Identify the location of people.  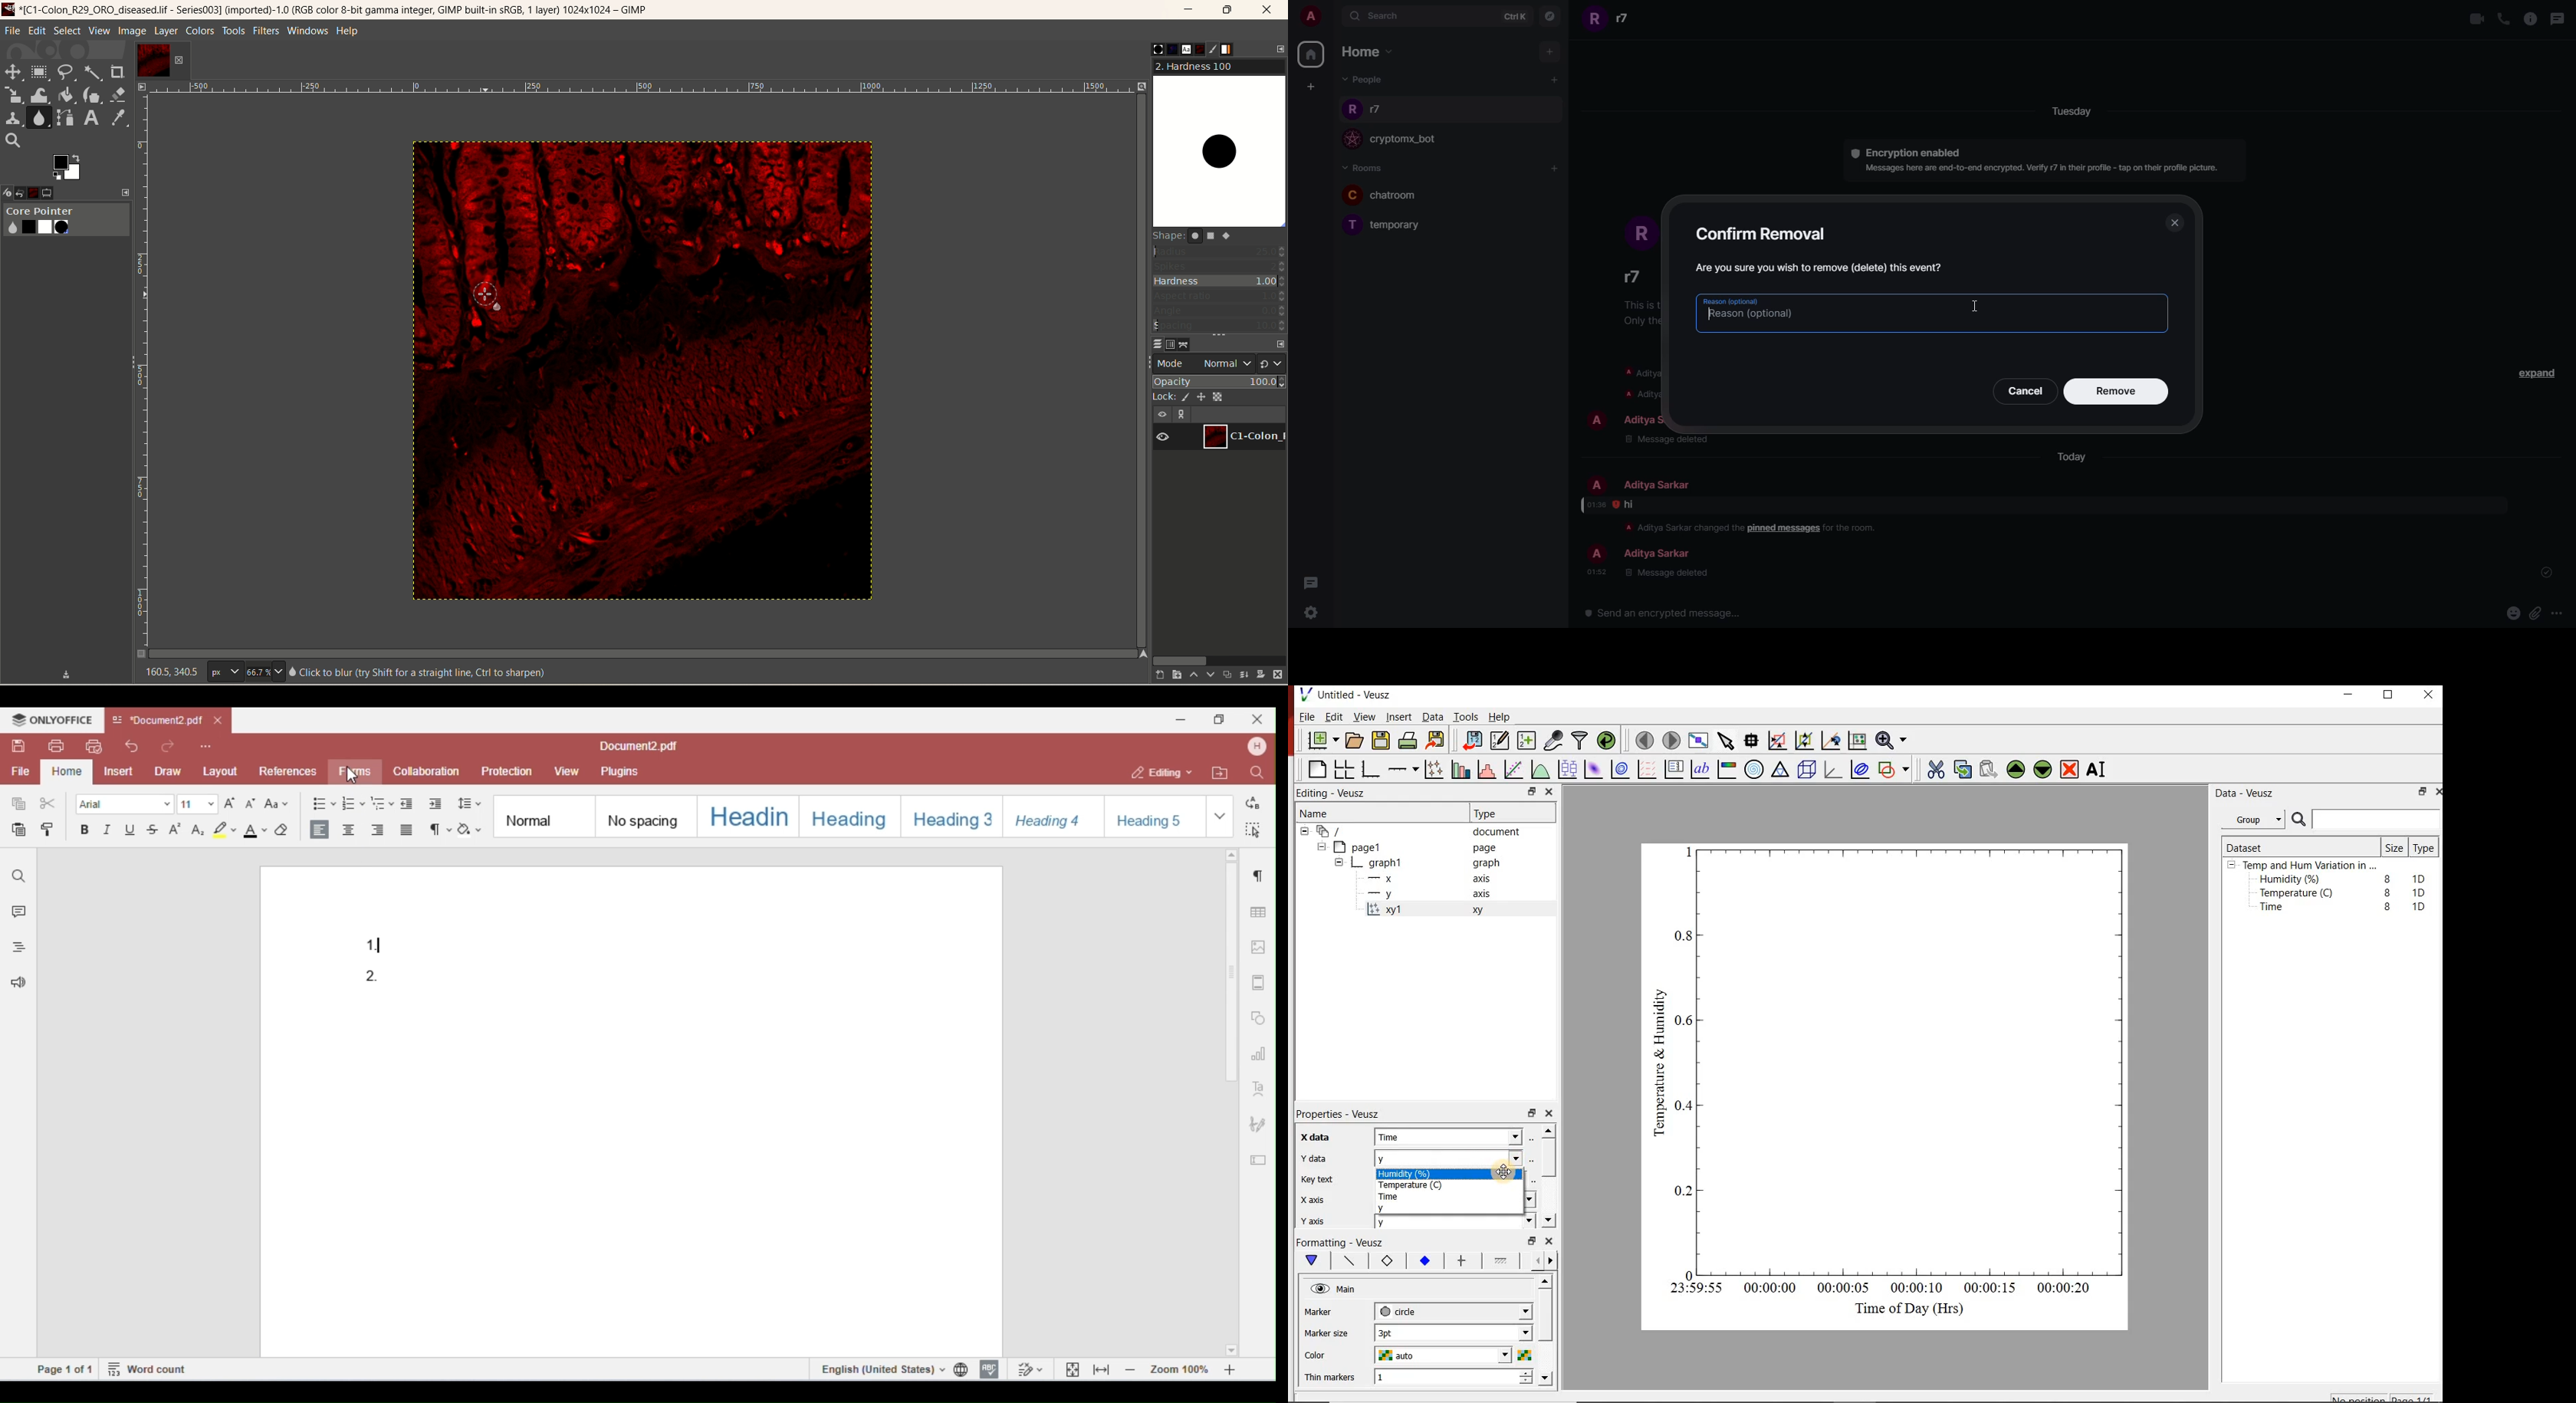
(1654, 485).